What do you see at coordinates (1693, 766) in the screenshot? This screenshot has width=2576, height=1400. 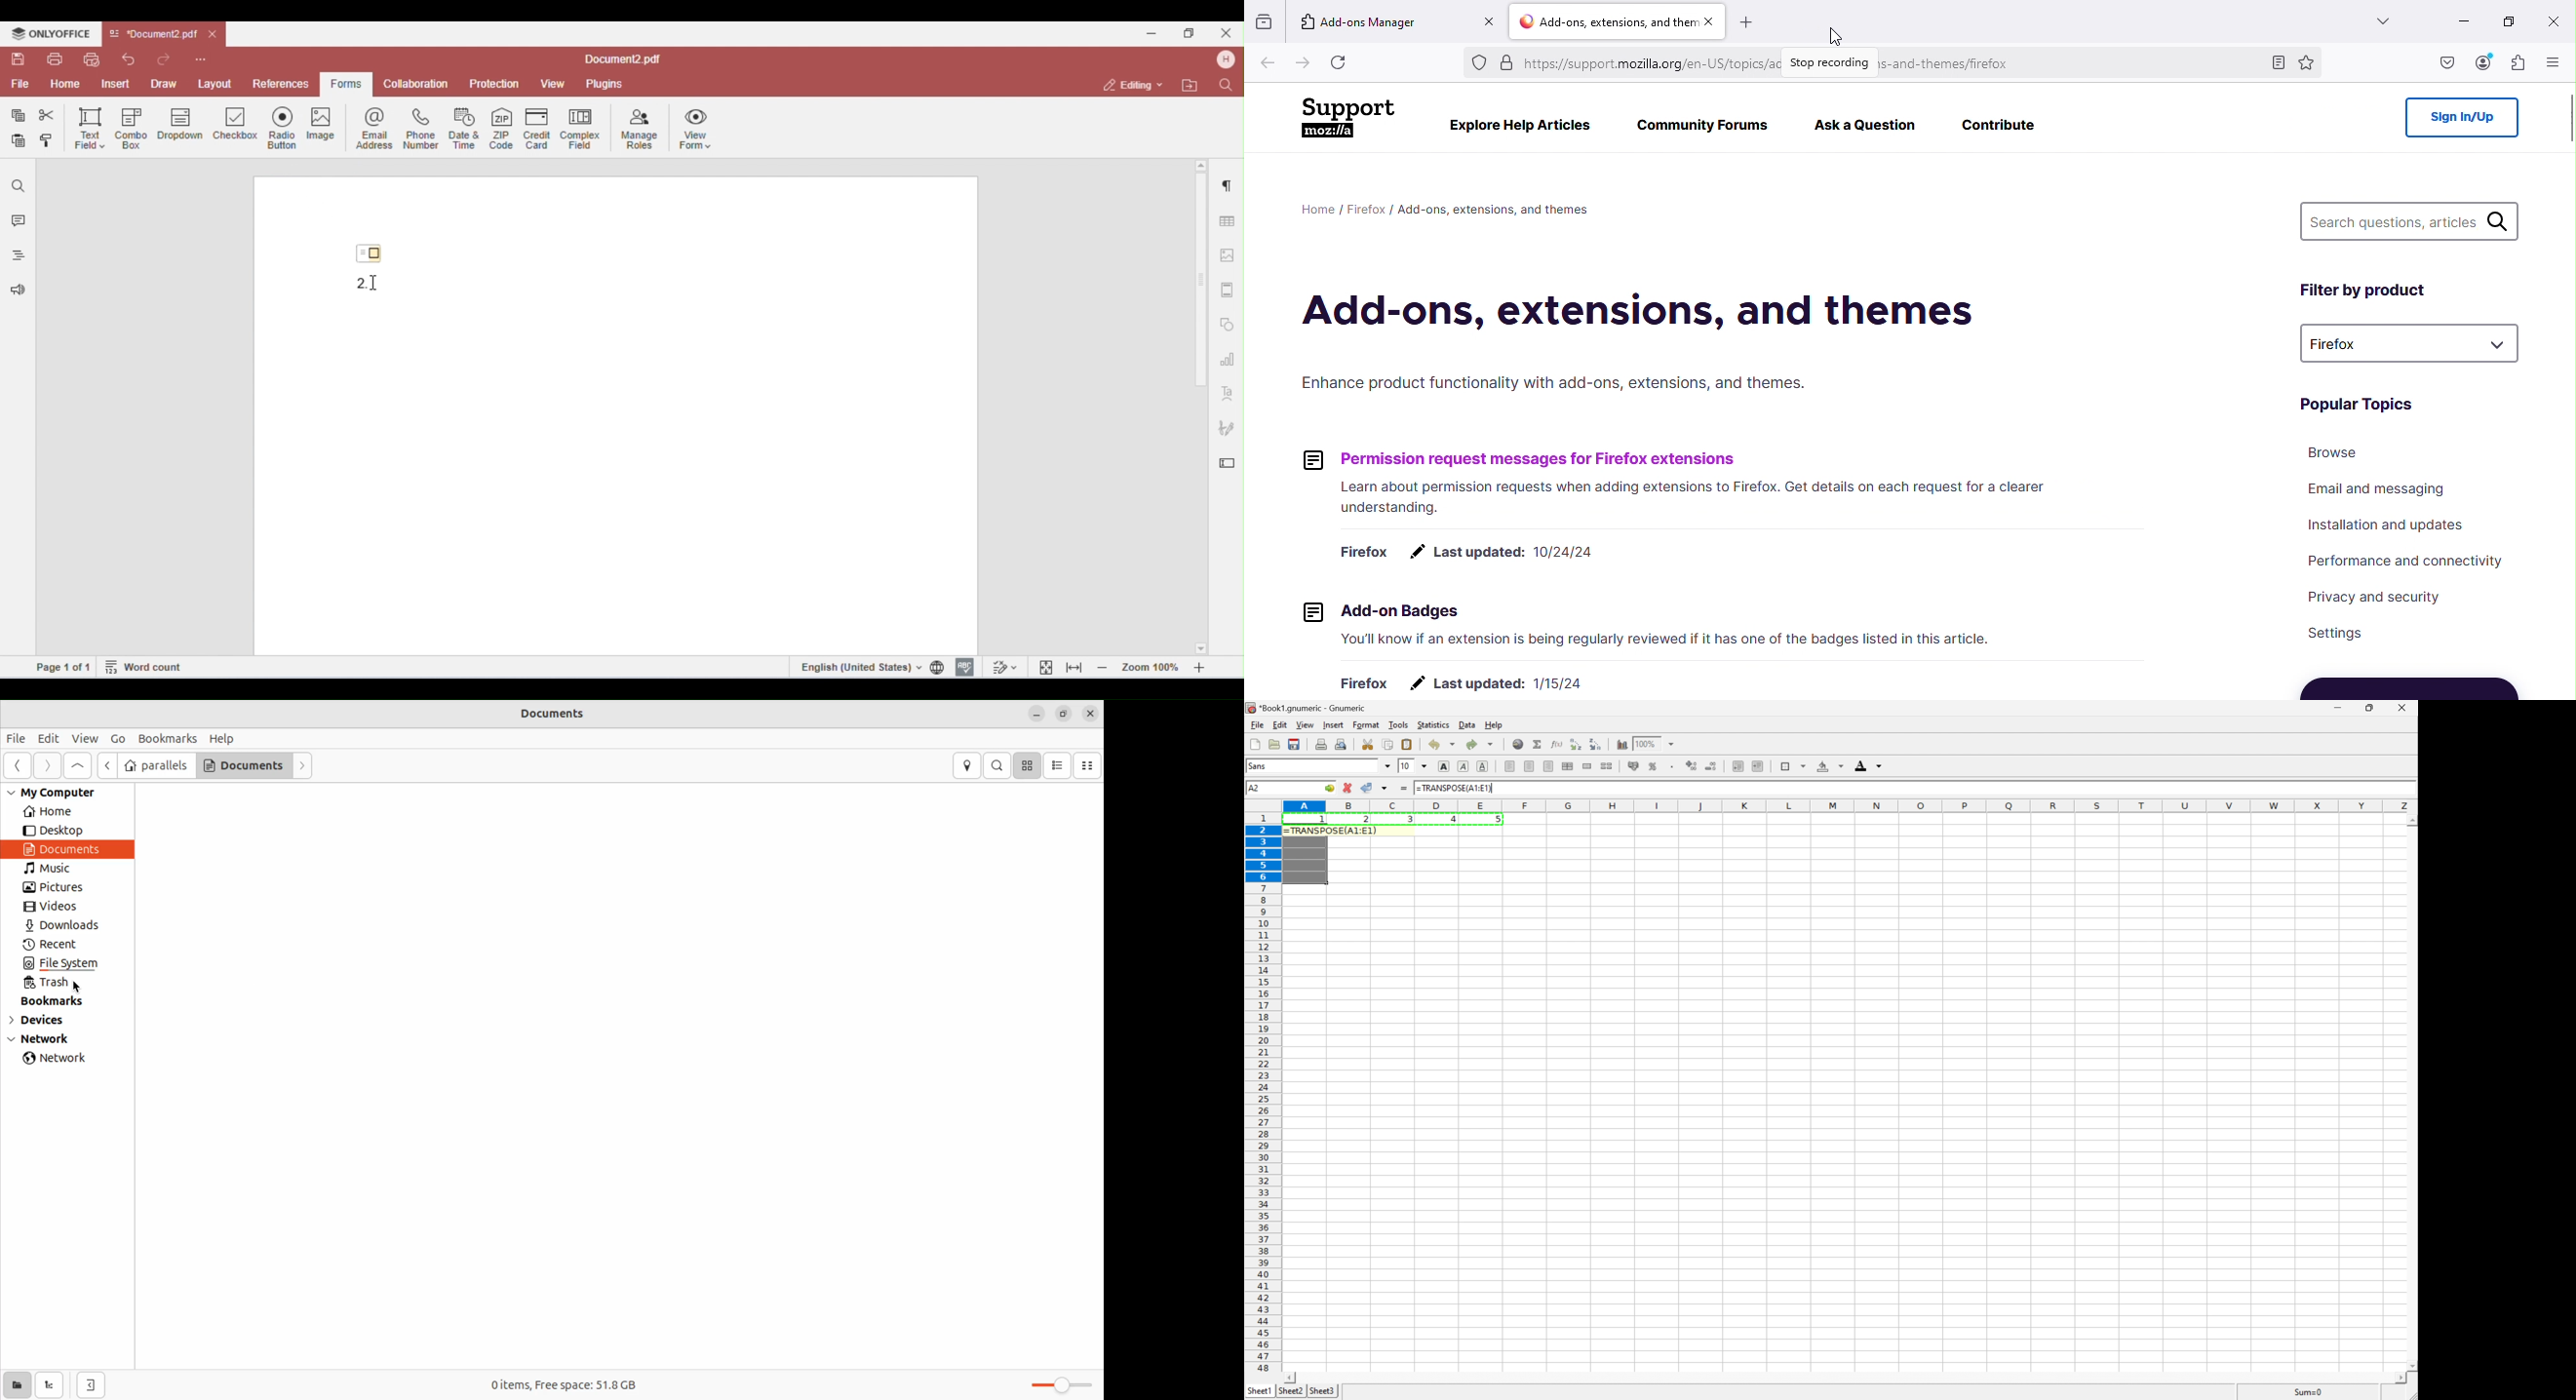 I see `increase number of decimals displayed` at bounding box center [1693, 766].